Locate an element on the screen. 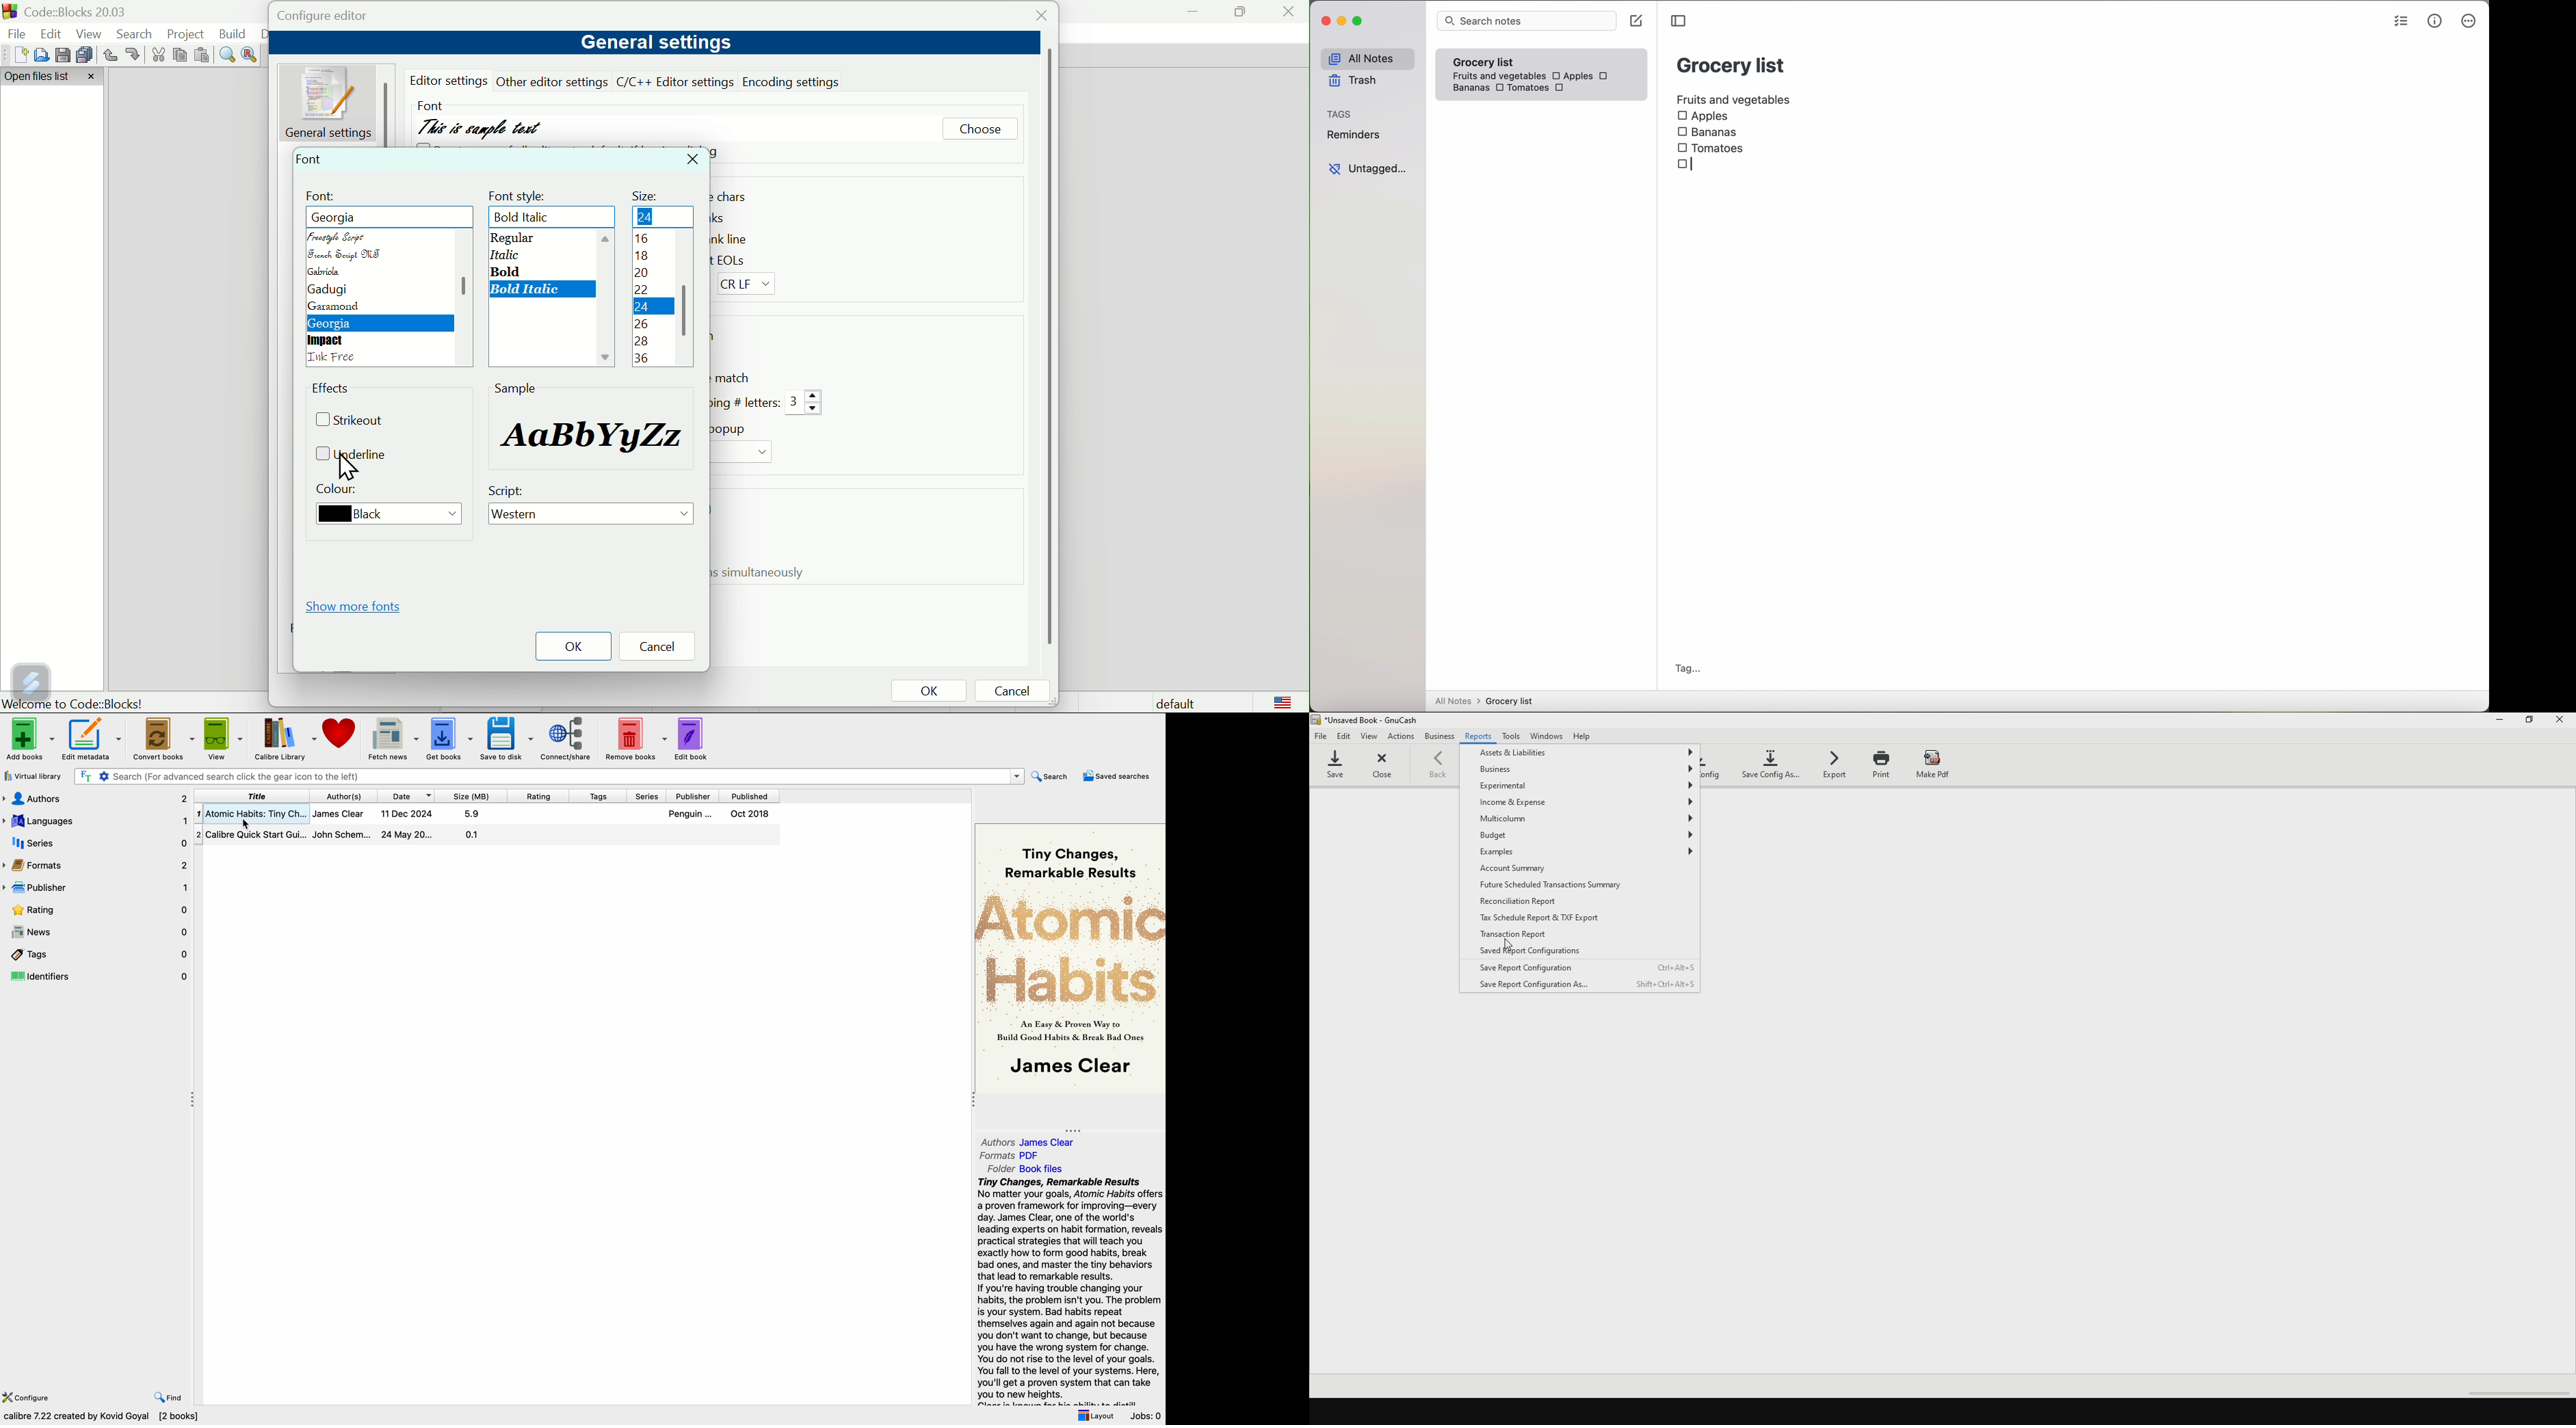 The height and width of the screenshot is (1428, 2576). OK is located at coordinates (573, 646).